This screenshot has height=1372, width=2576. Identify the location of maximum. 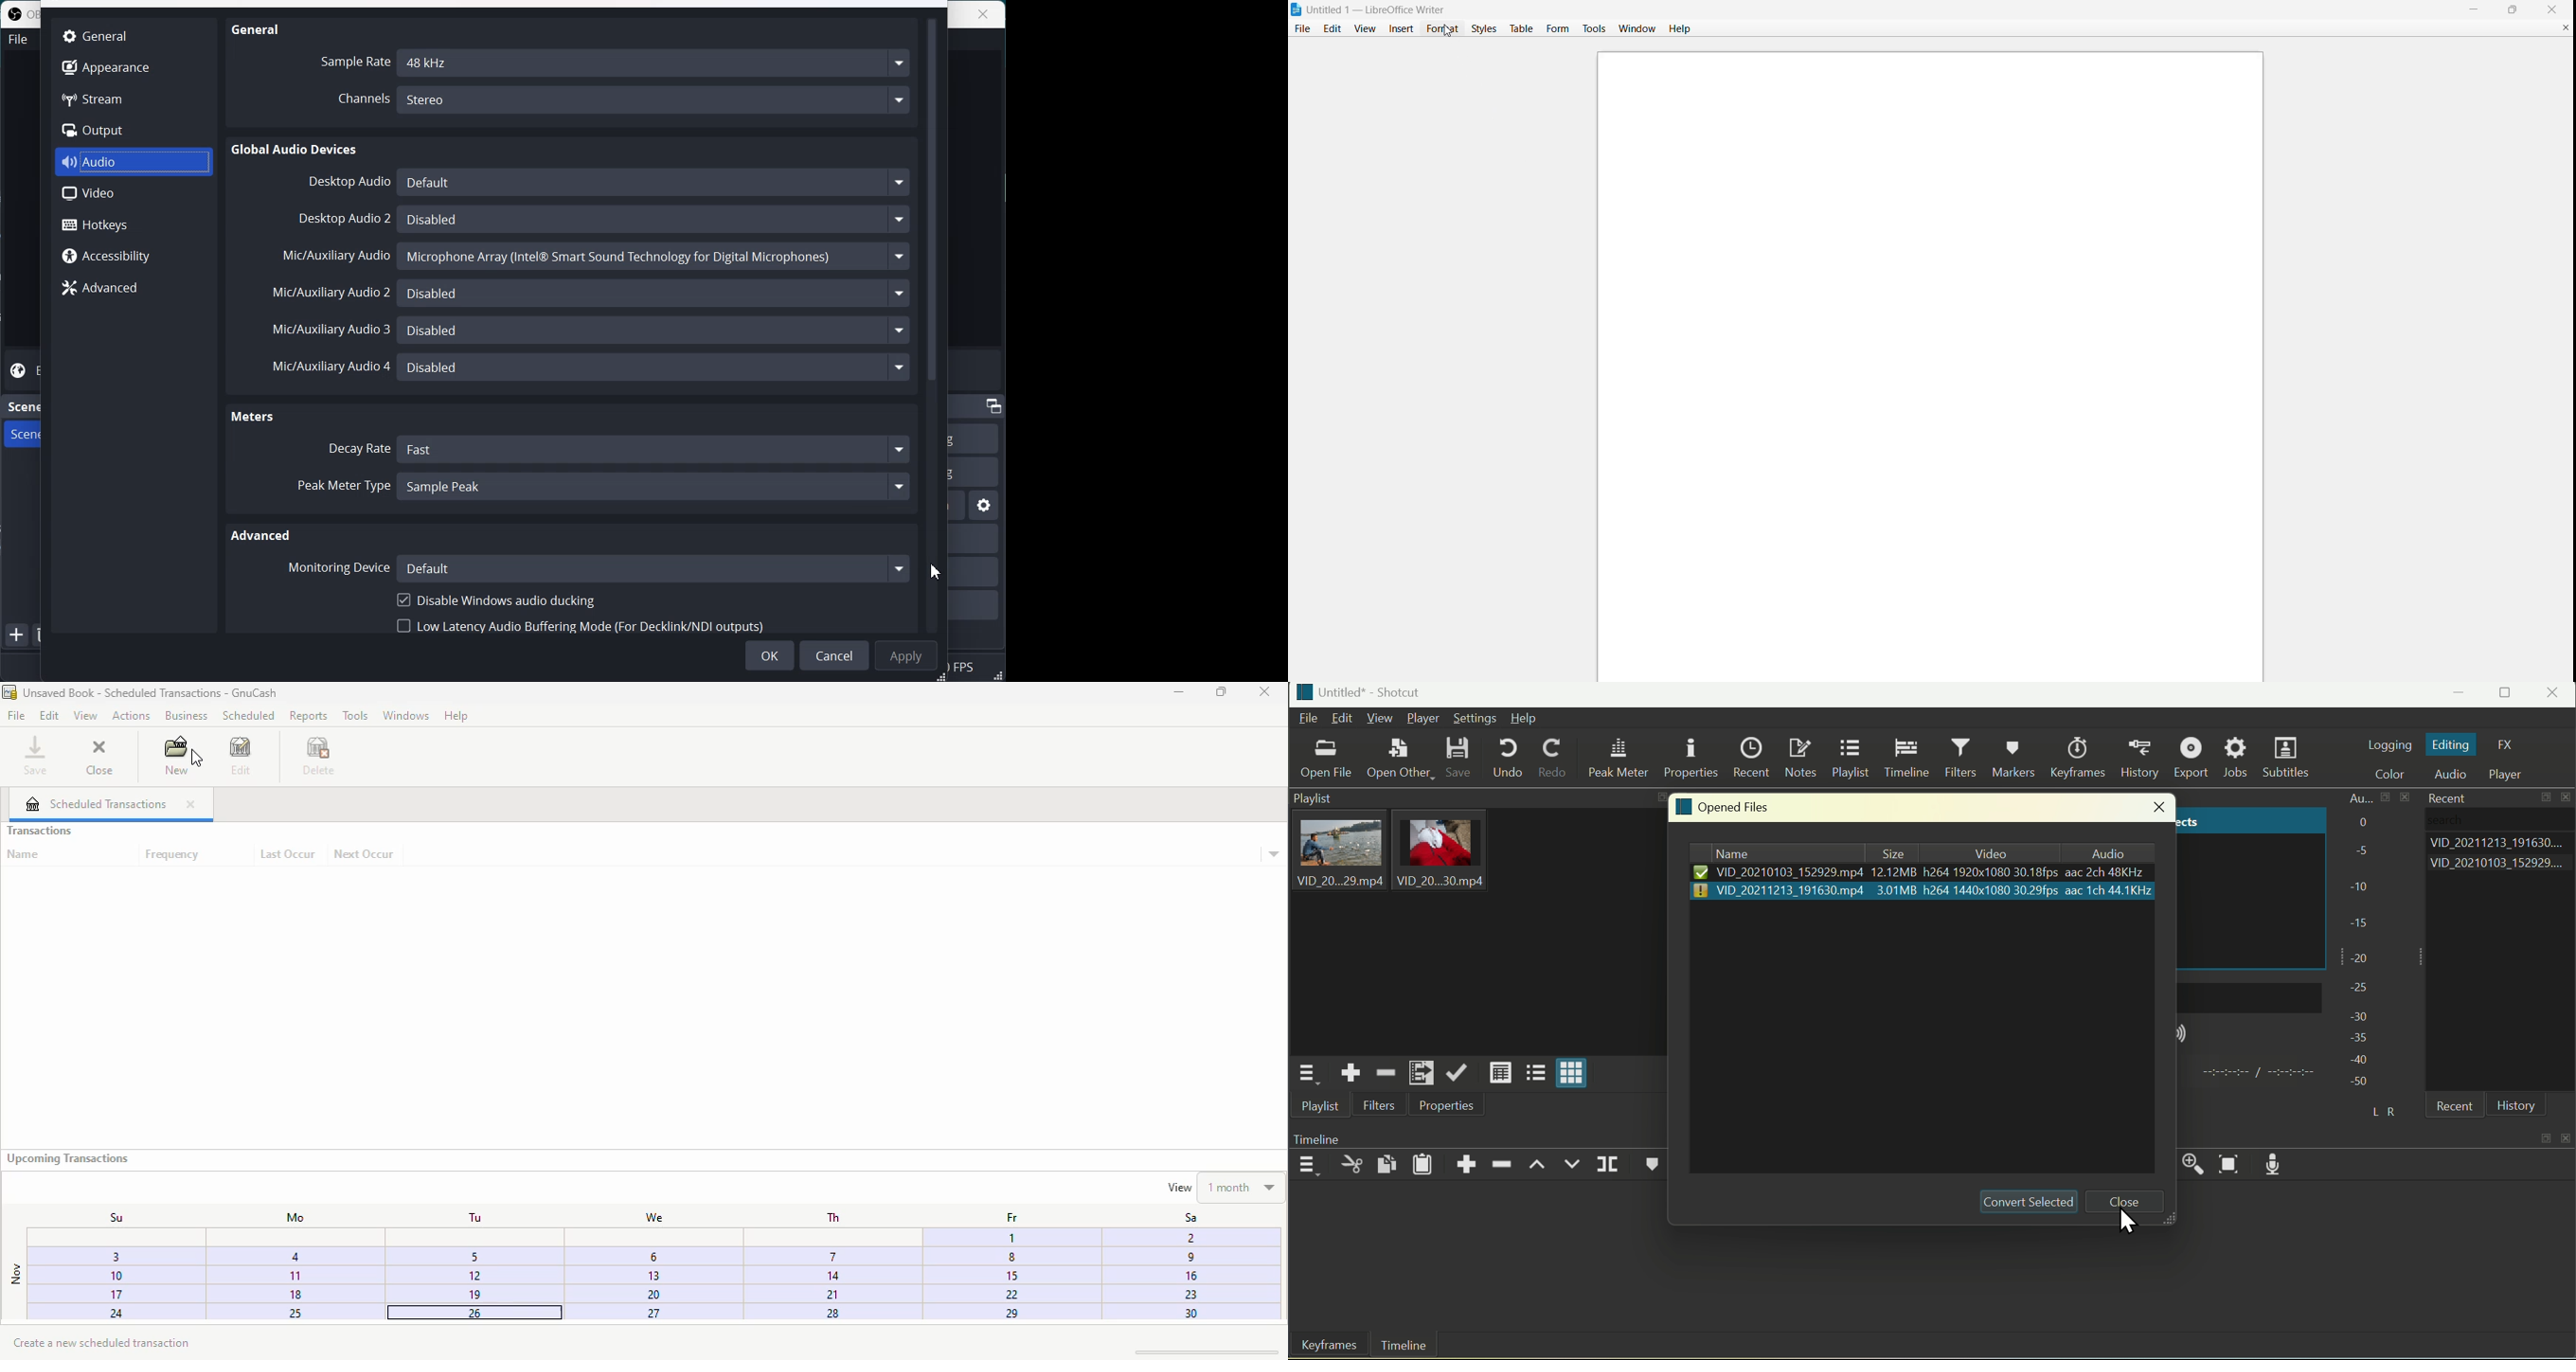
(2514, 9).